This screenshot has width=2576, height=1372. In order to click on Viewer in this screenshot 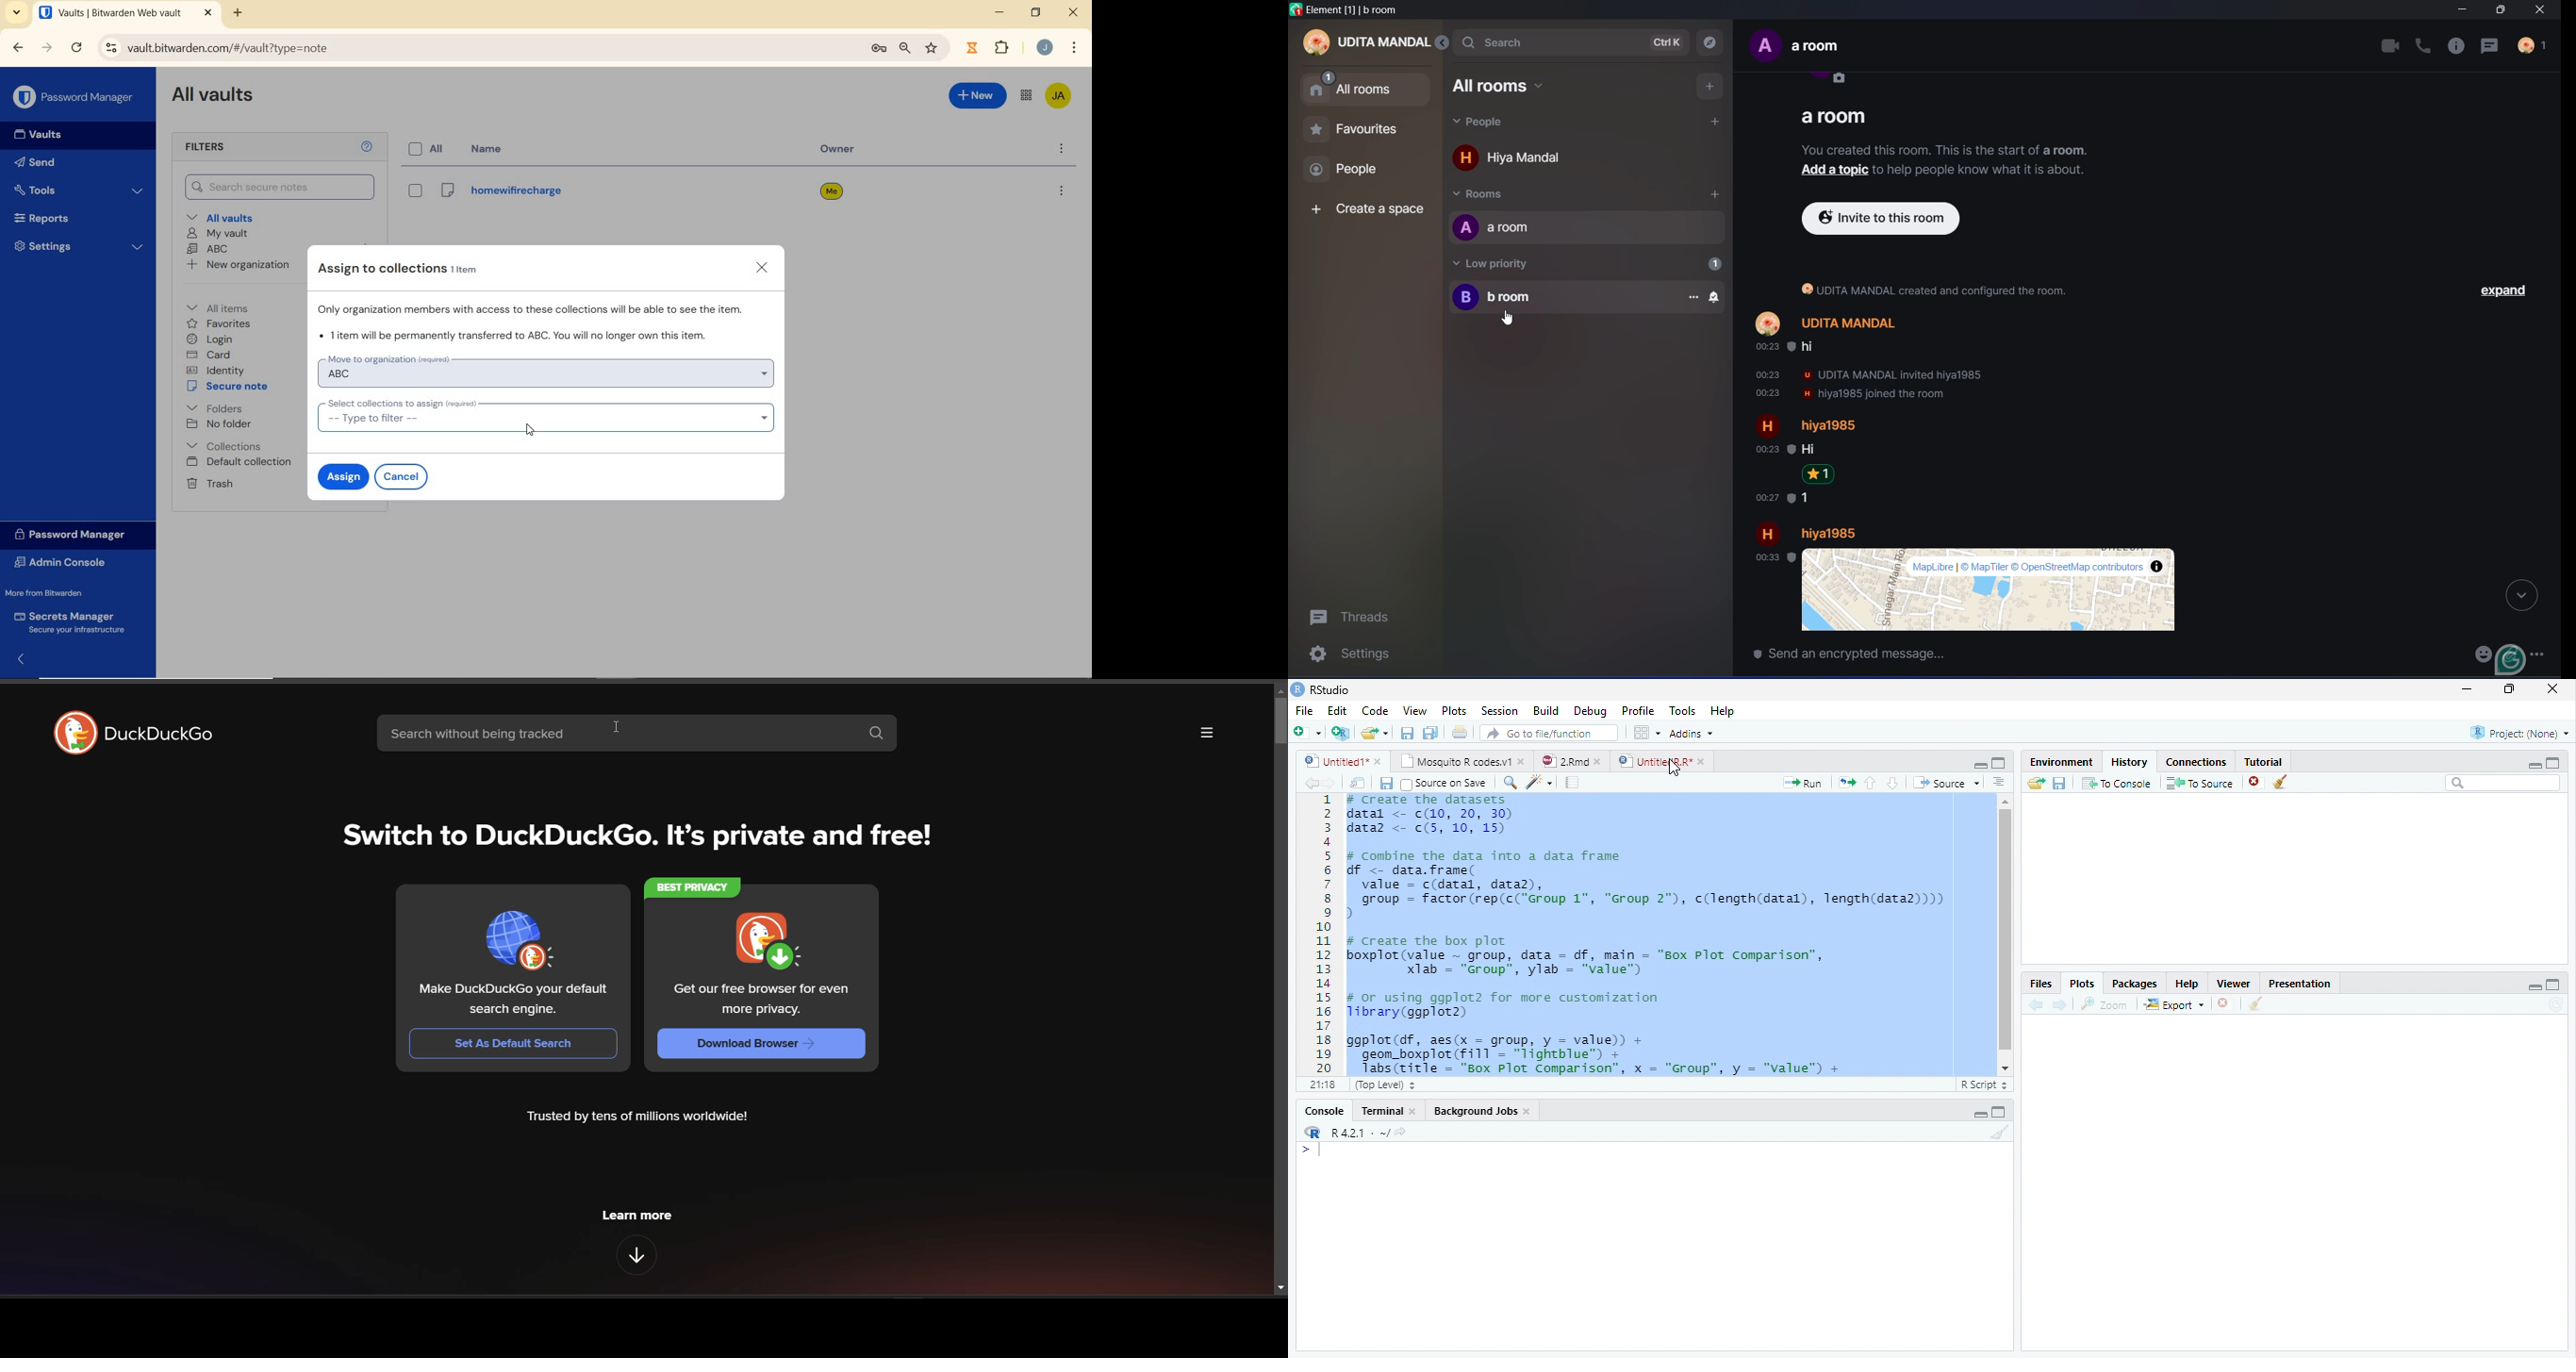, I will do `click(2235, 983)`.